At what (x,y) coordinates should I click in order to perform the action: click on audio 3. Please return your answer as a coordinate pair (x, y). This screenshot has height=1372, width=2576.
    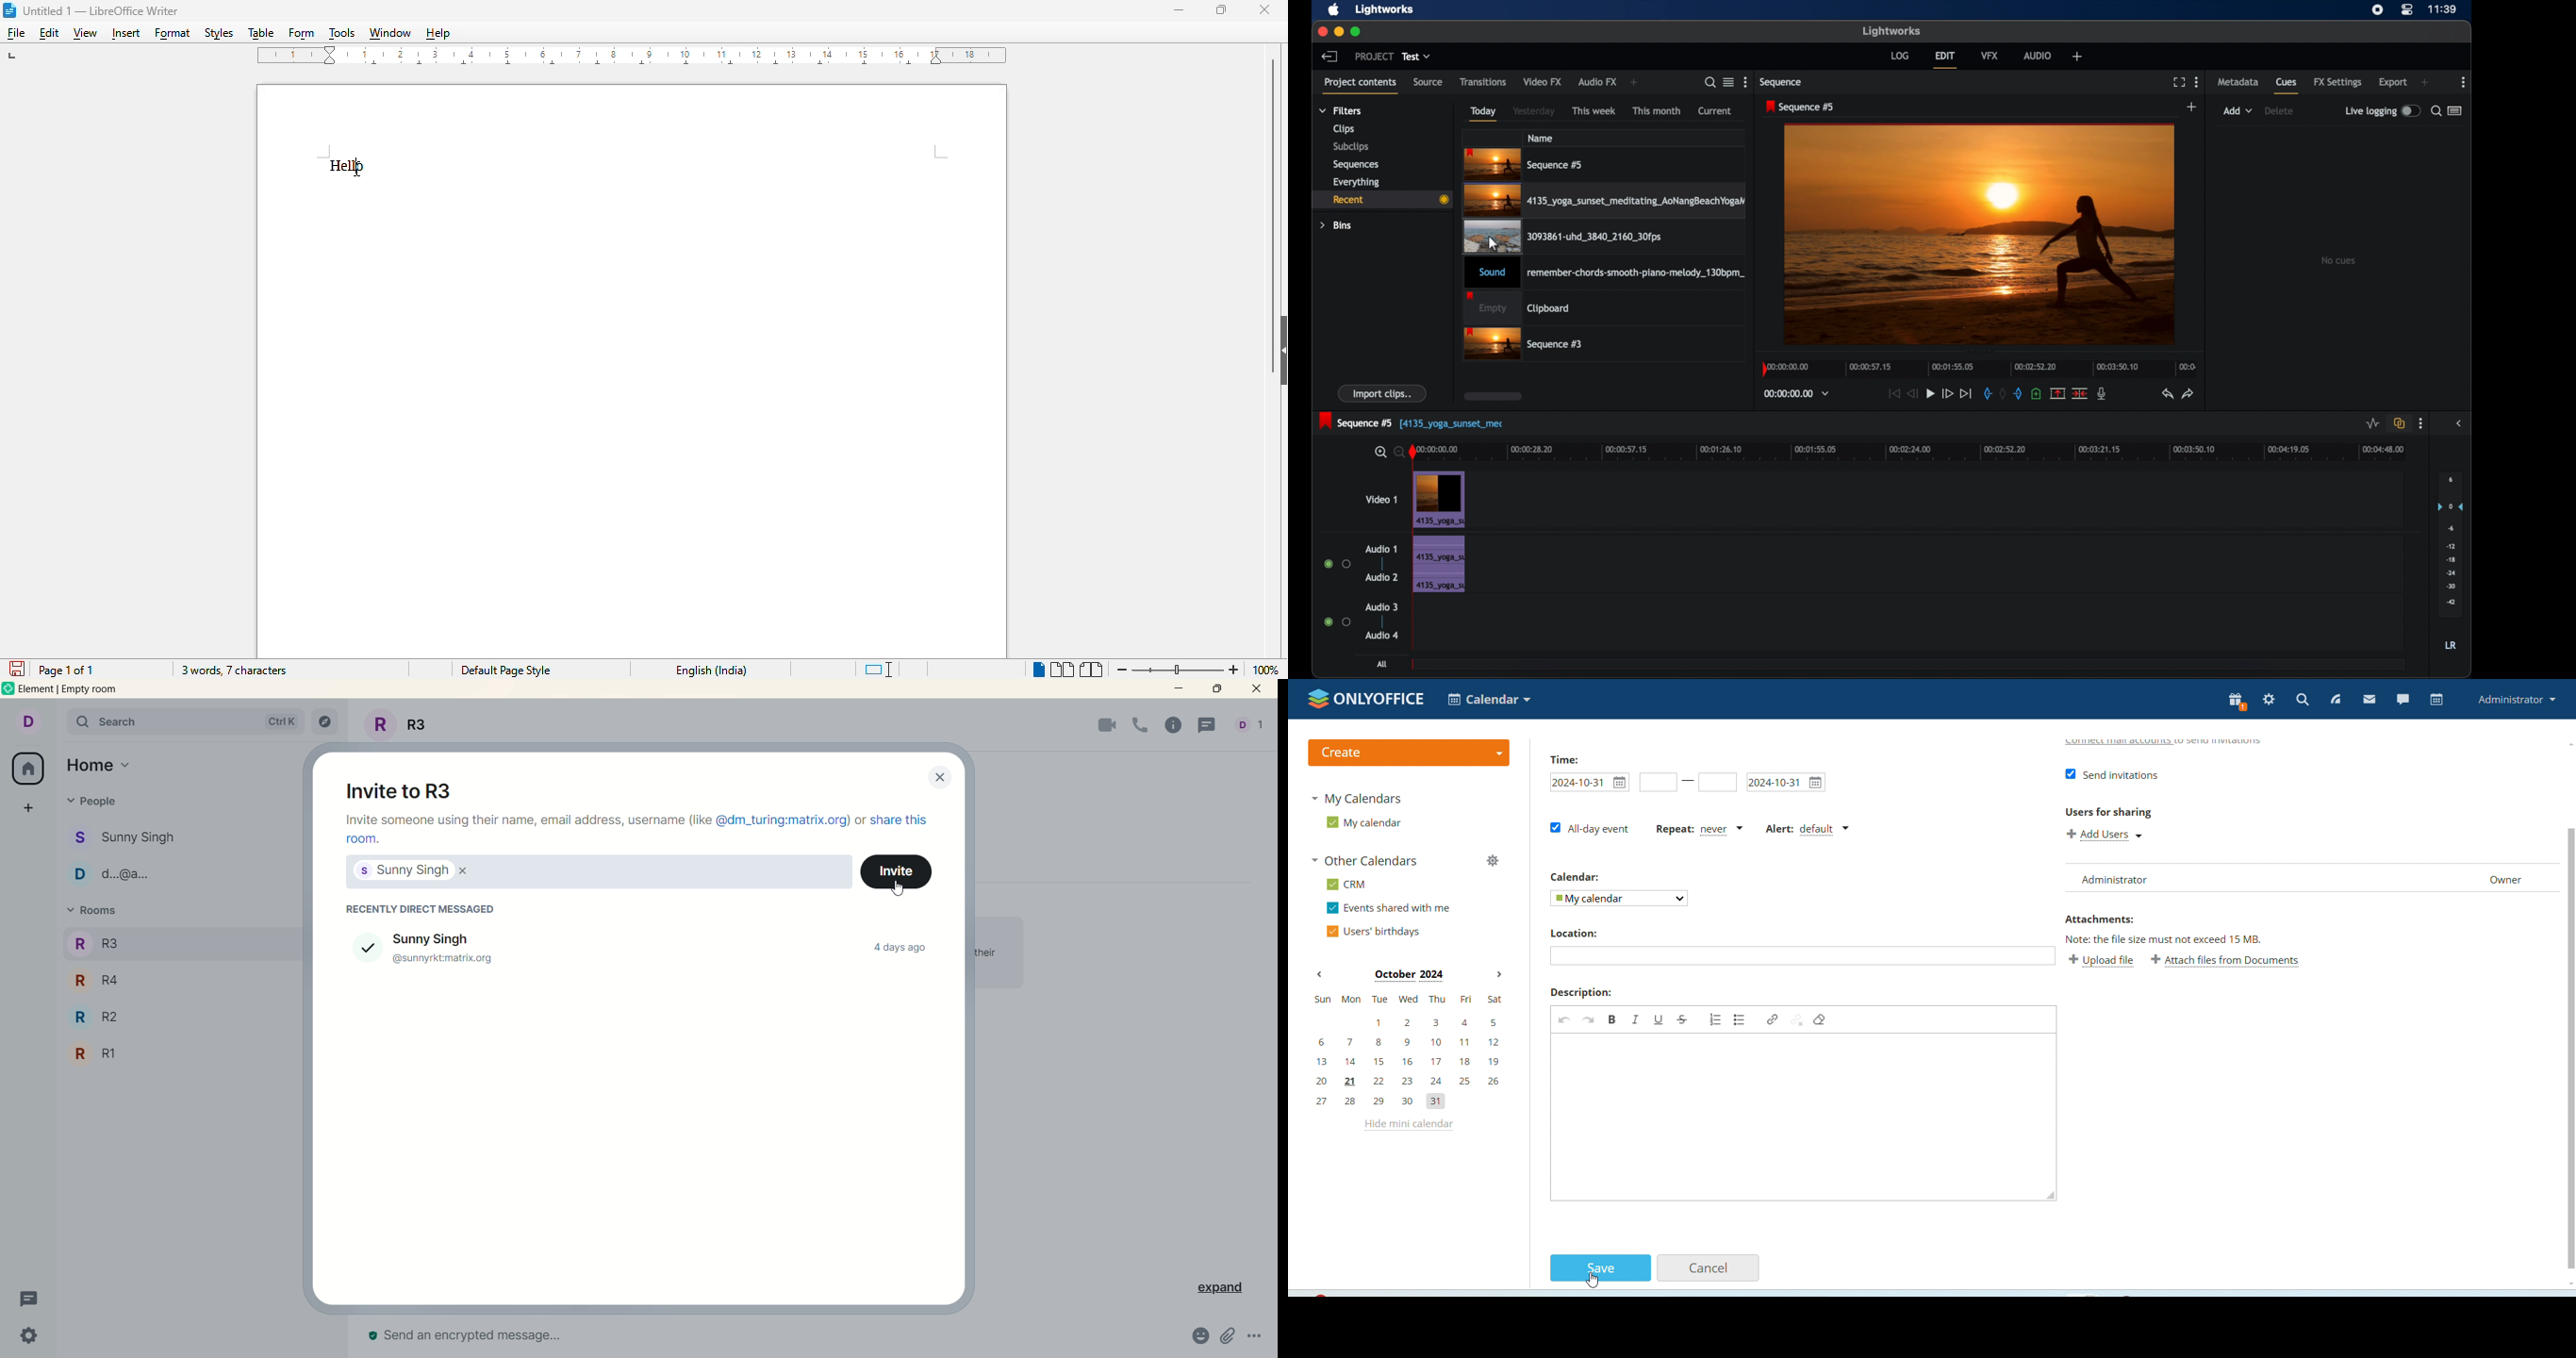
    Looking at the image, I should click on (1382, 606).